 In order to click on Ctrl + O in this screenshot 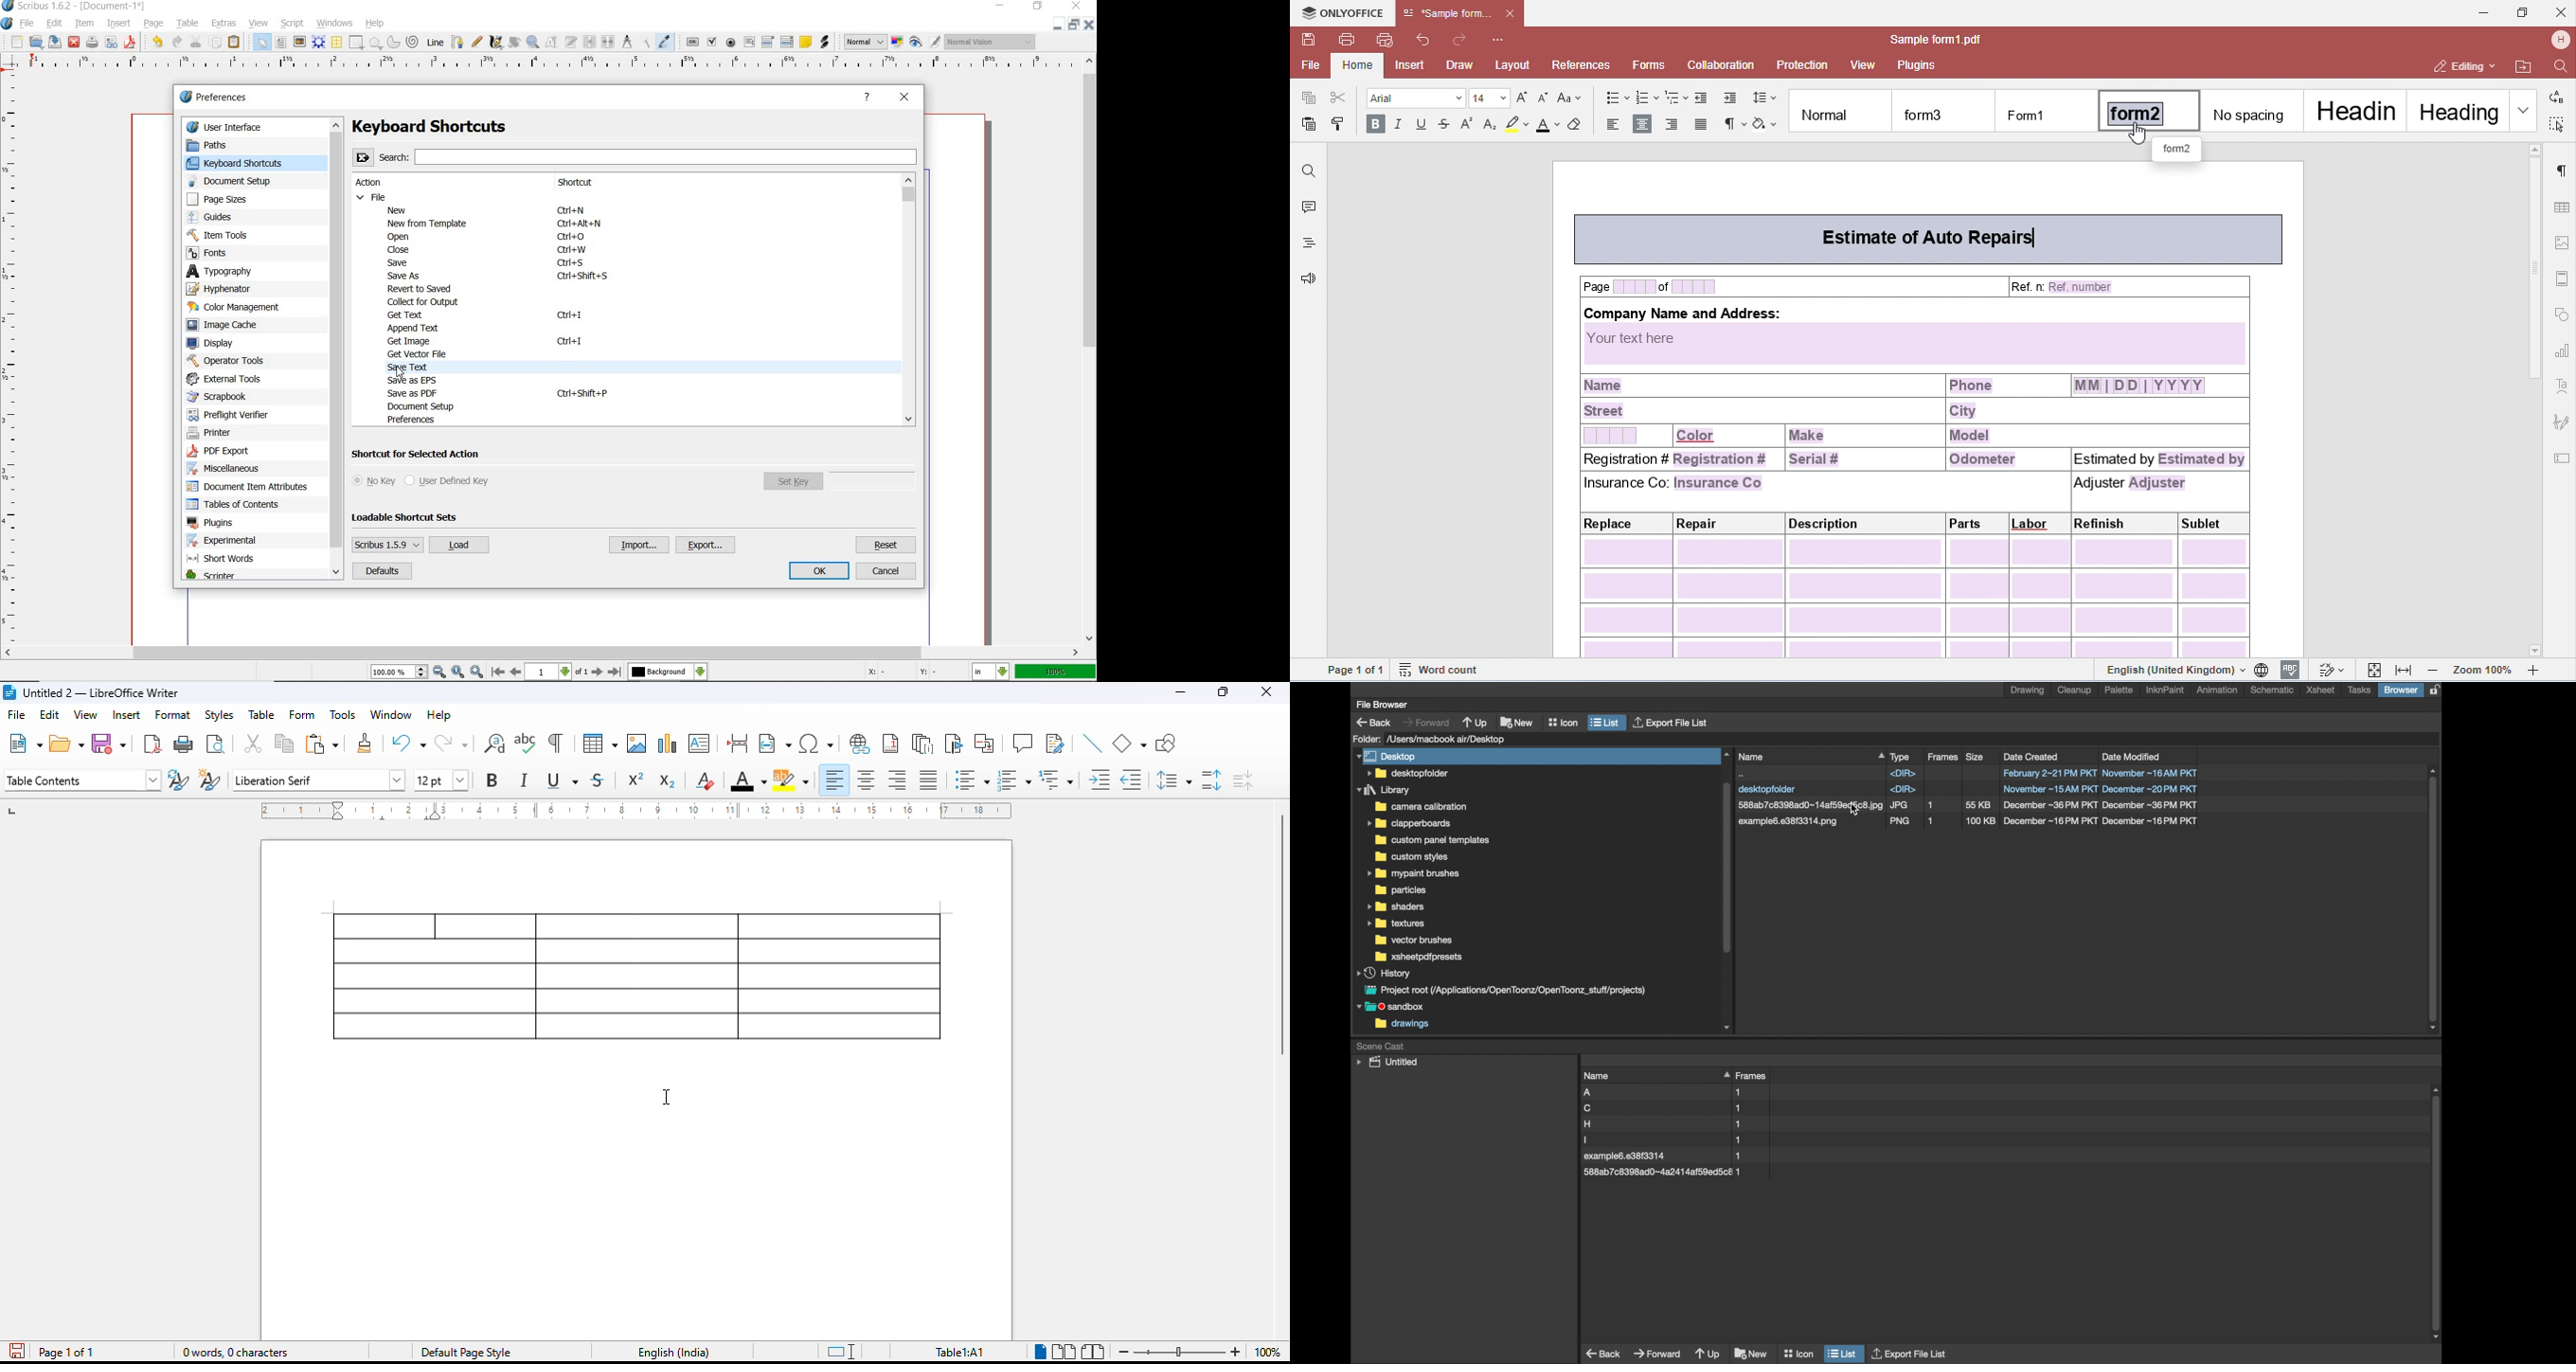, I will do `click(573, 237)`.